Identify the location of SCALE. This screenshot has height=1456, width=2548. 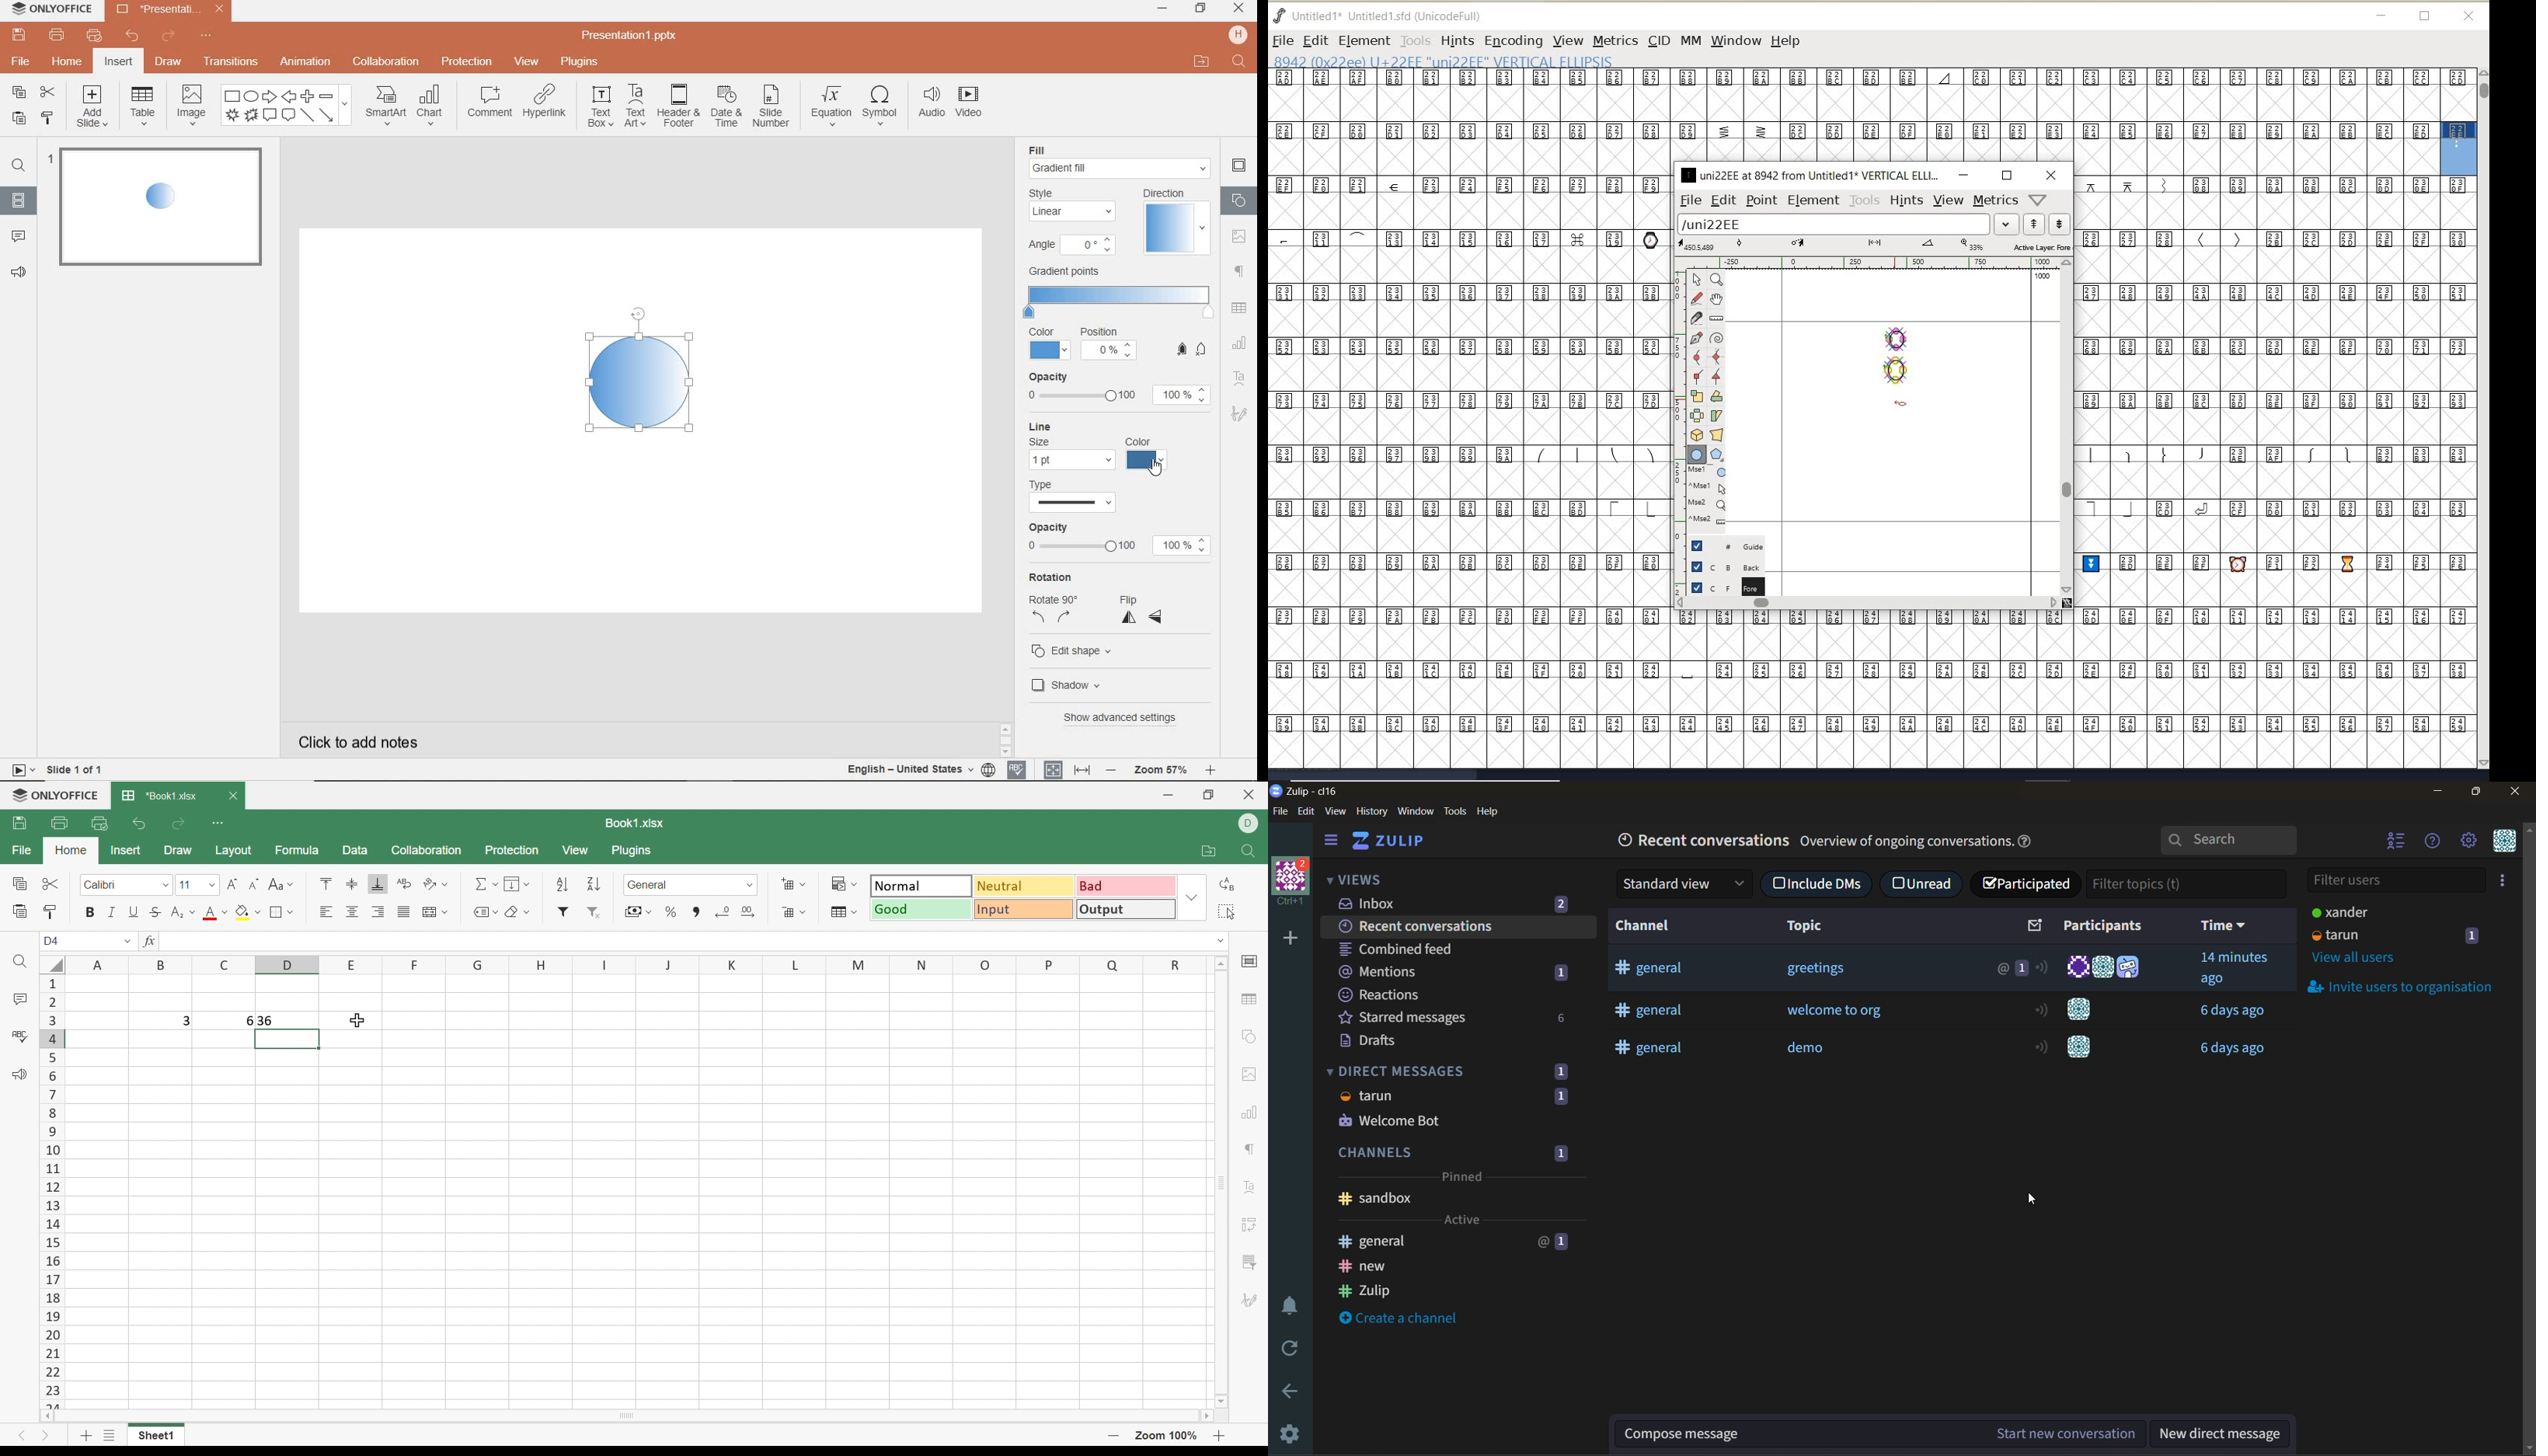
(1678, 425).